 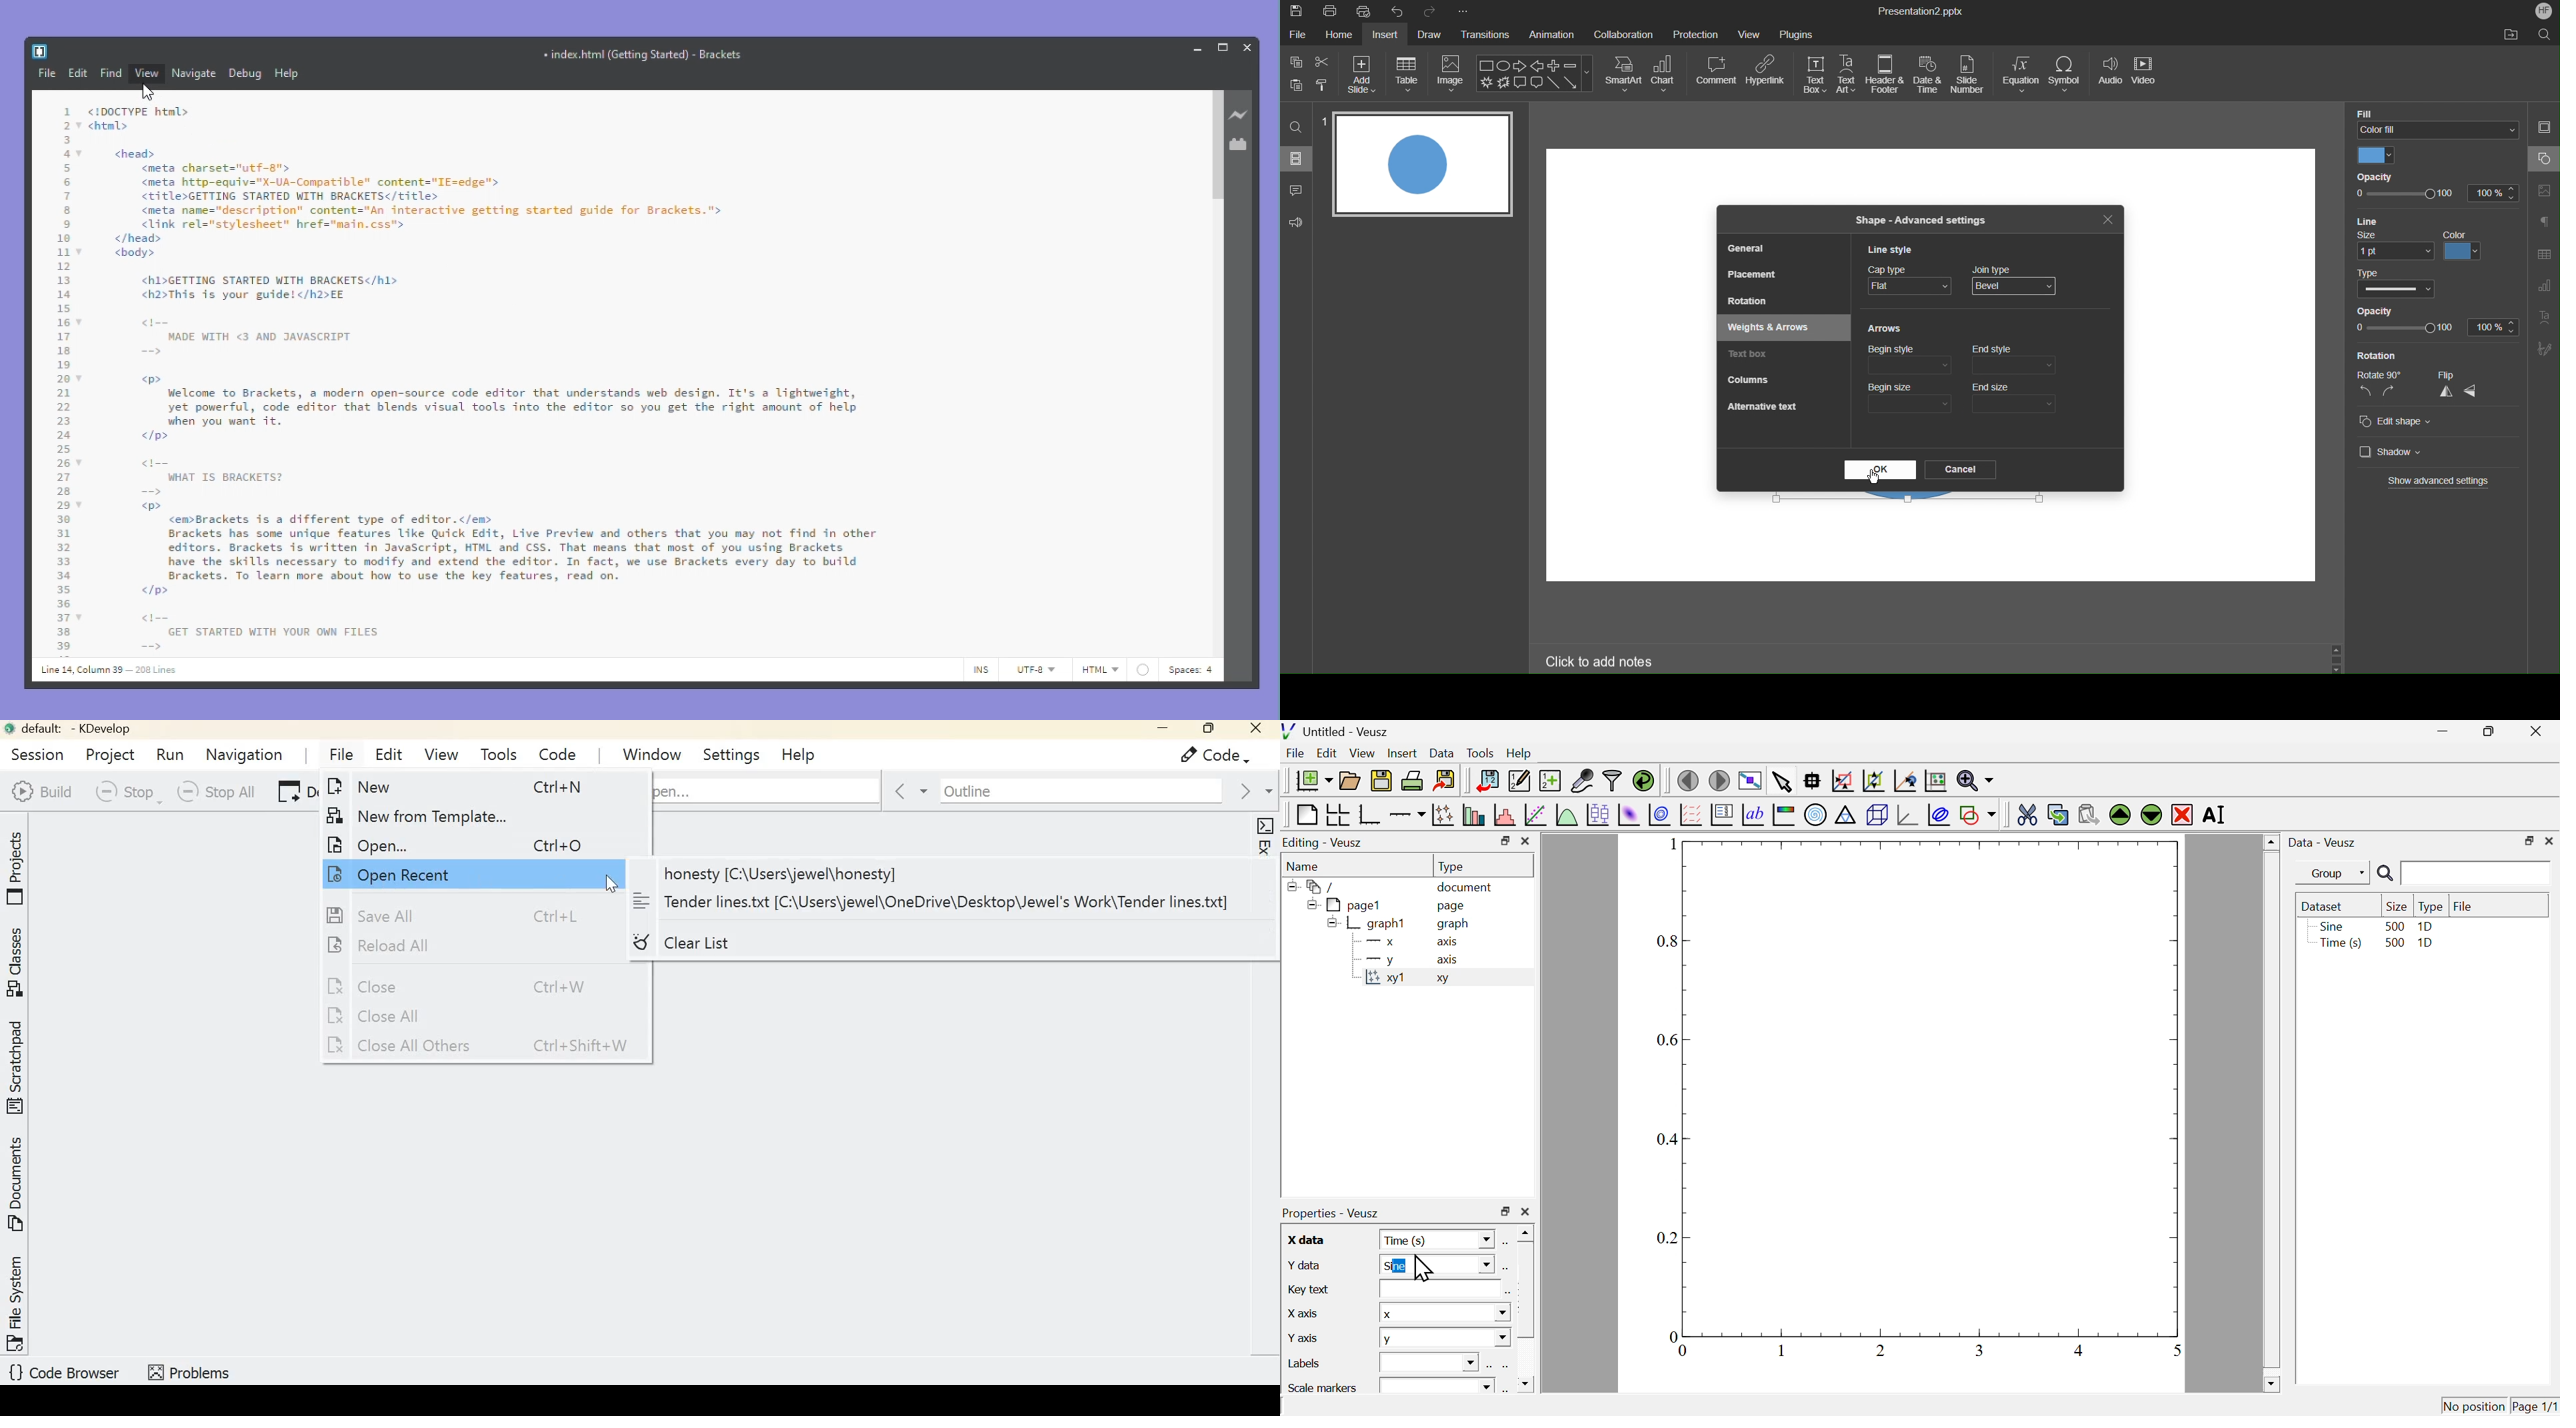 I want to click on 9, so click(x=67, y=223).